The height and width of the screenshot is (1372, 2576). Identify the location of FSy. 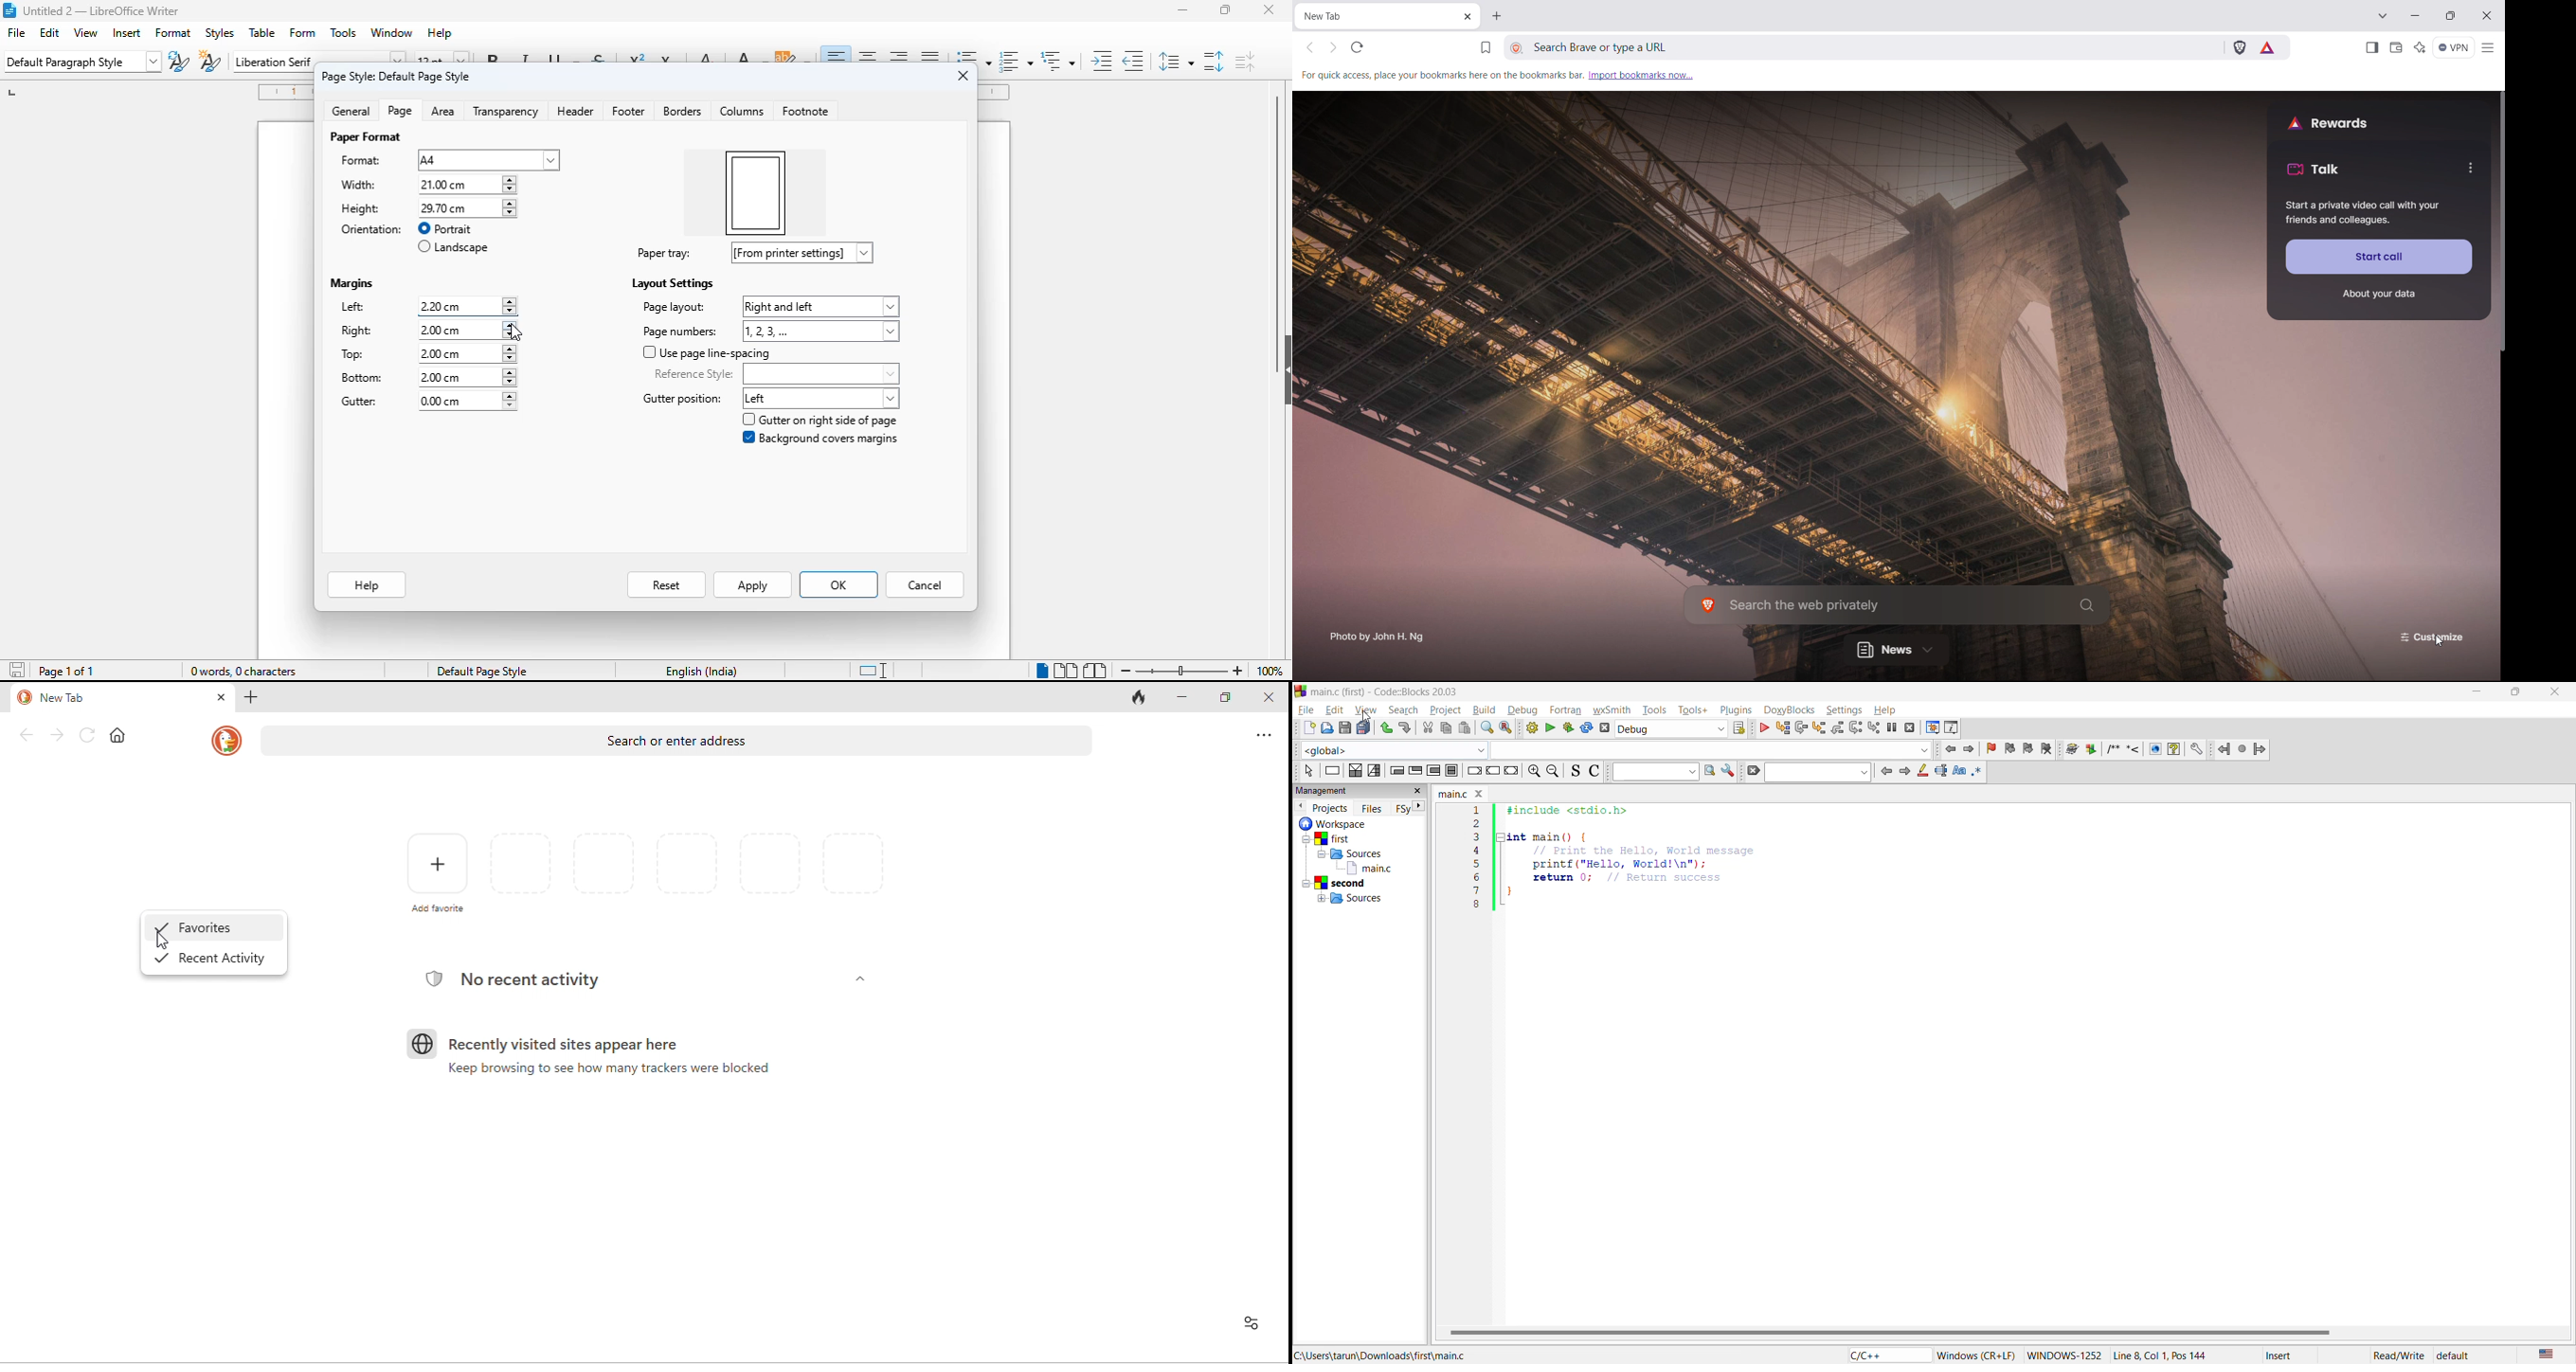
(1401, 808).